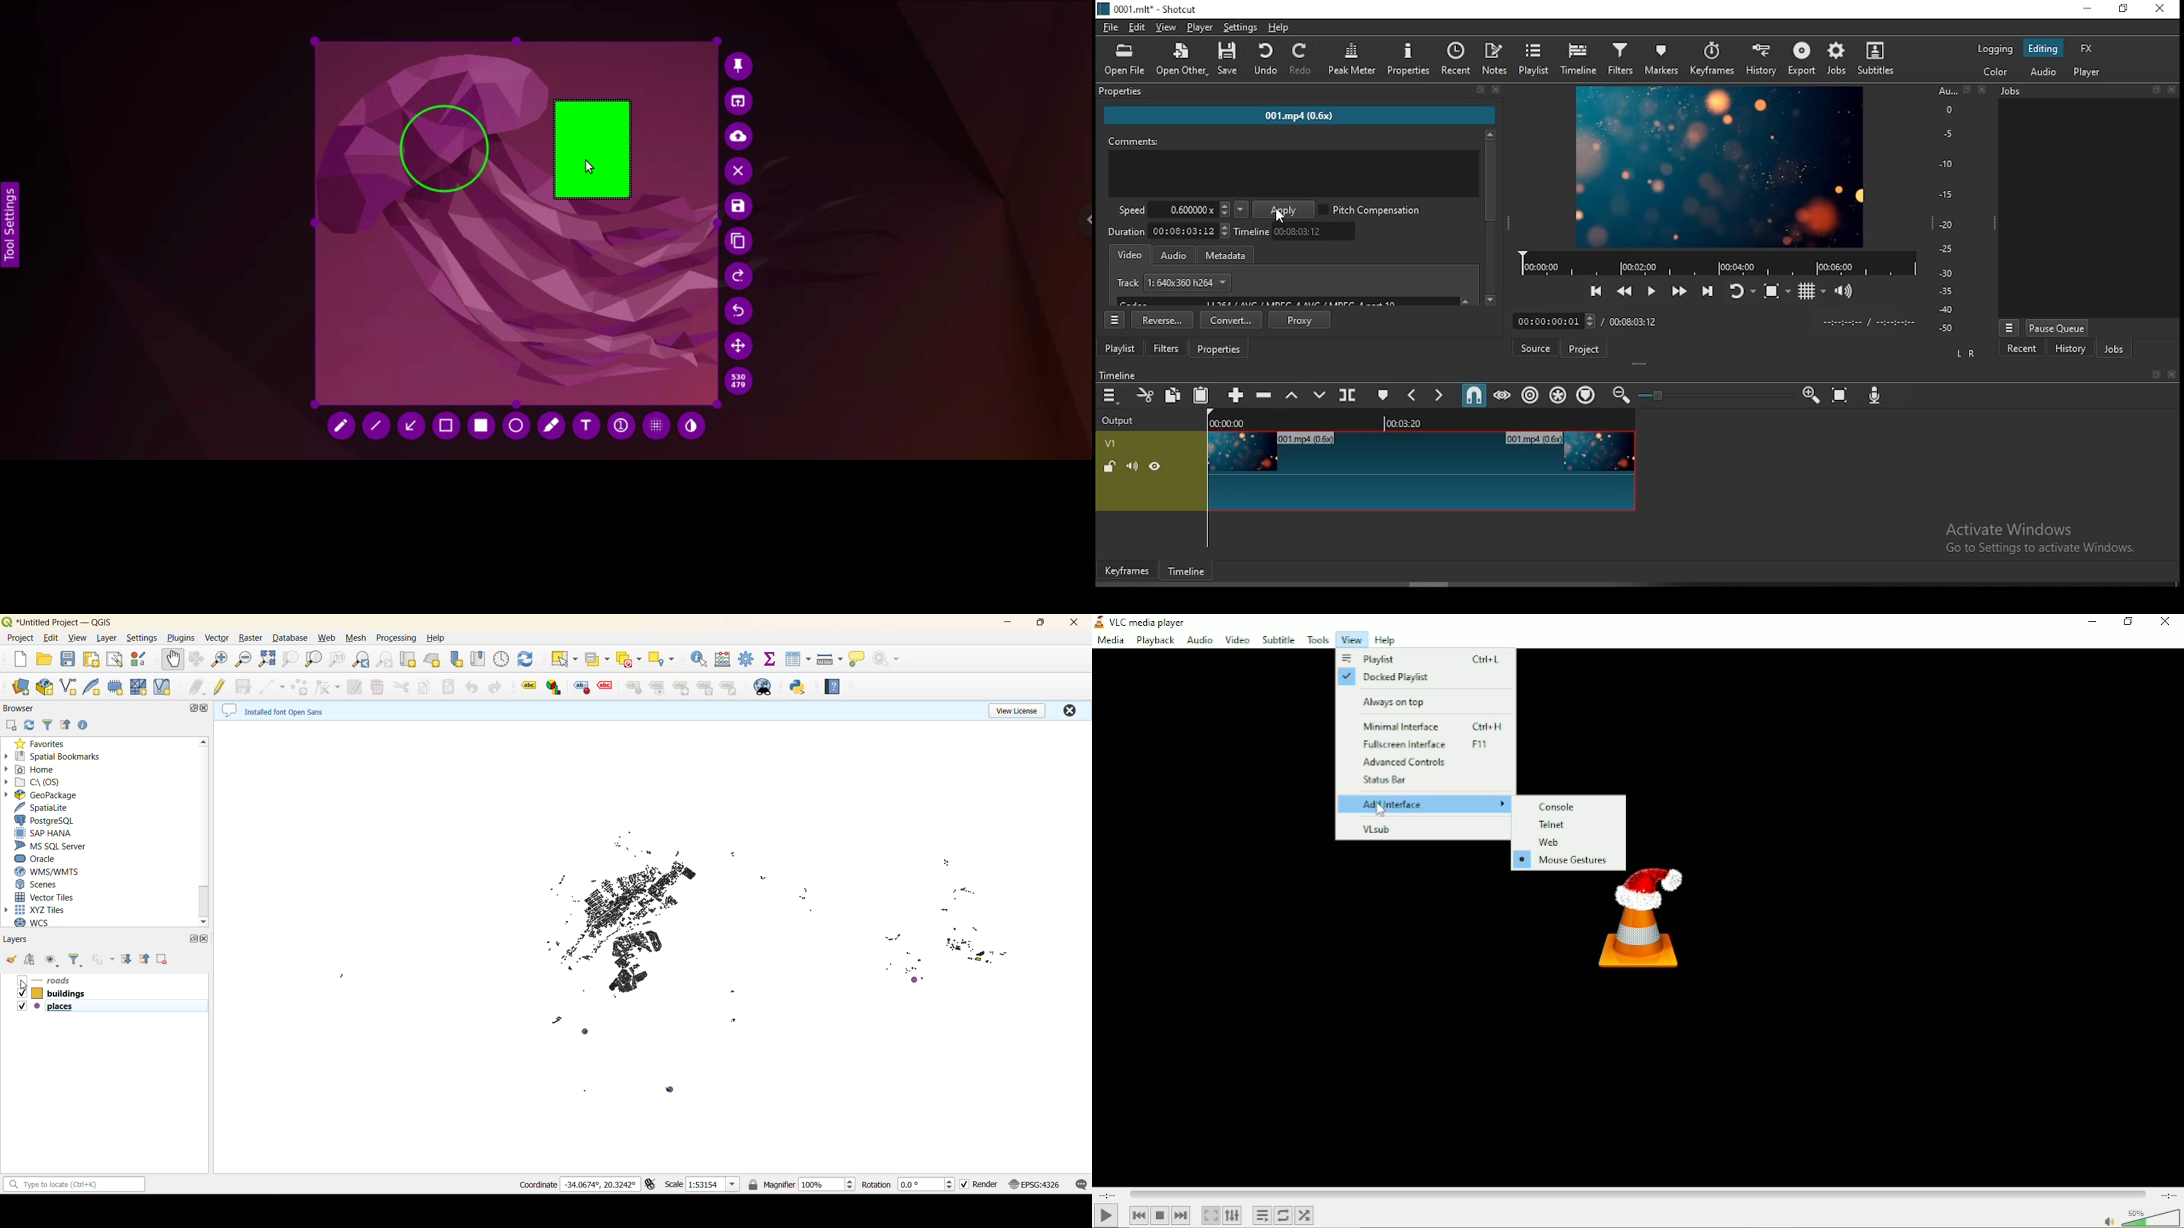 Image resolution: width=2184 pixels, height=1232 pixels. Describe the element at coordinates (1200, 397) in the screenshot. I see `paste` at that location.